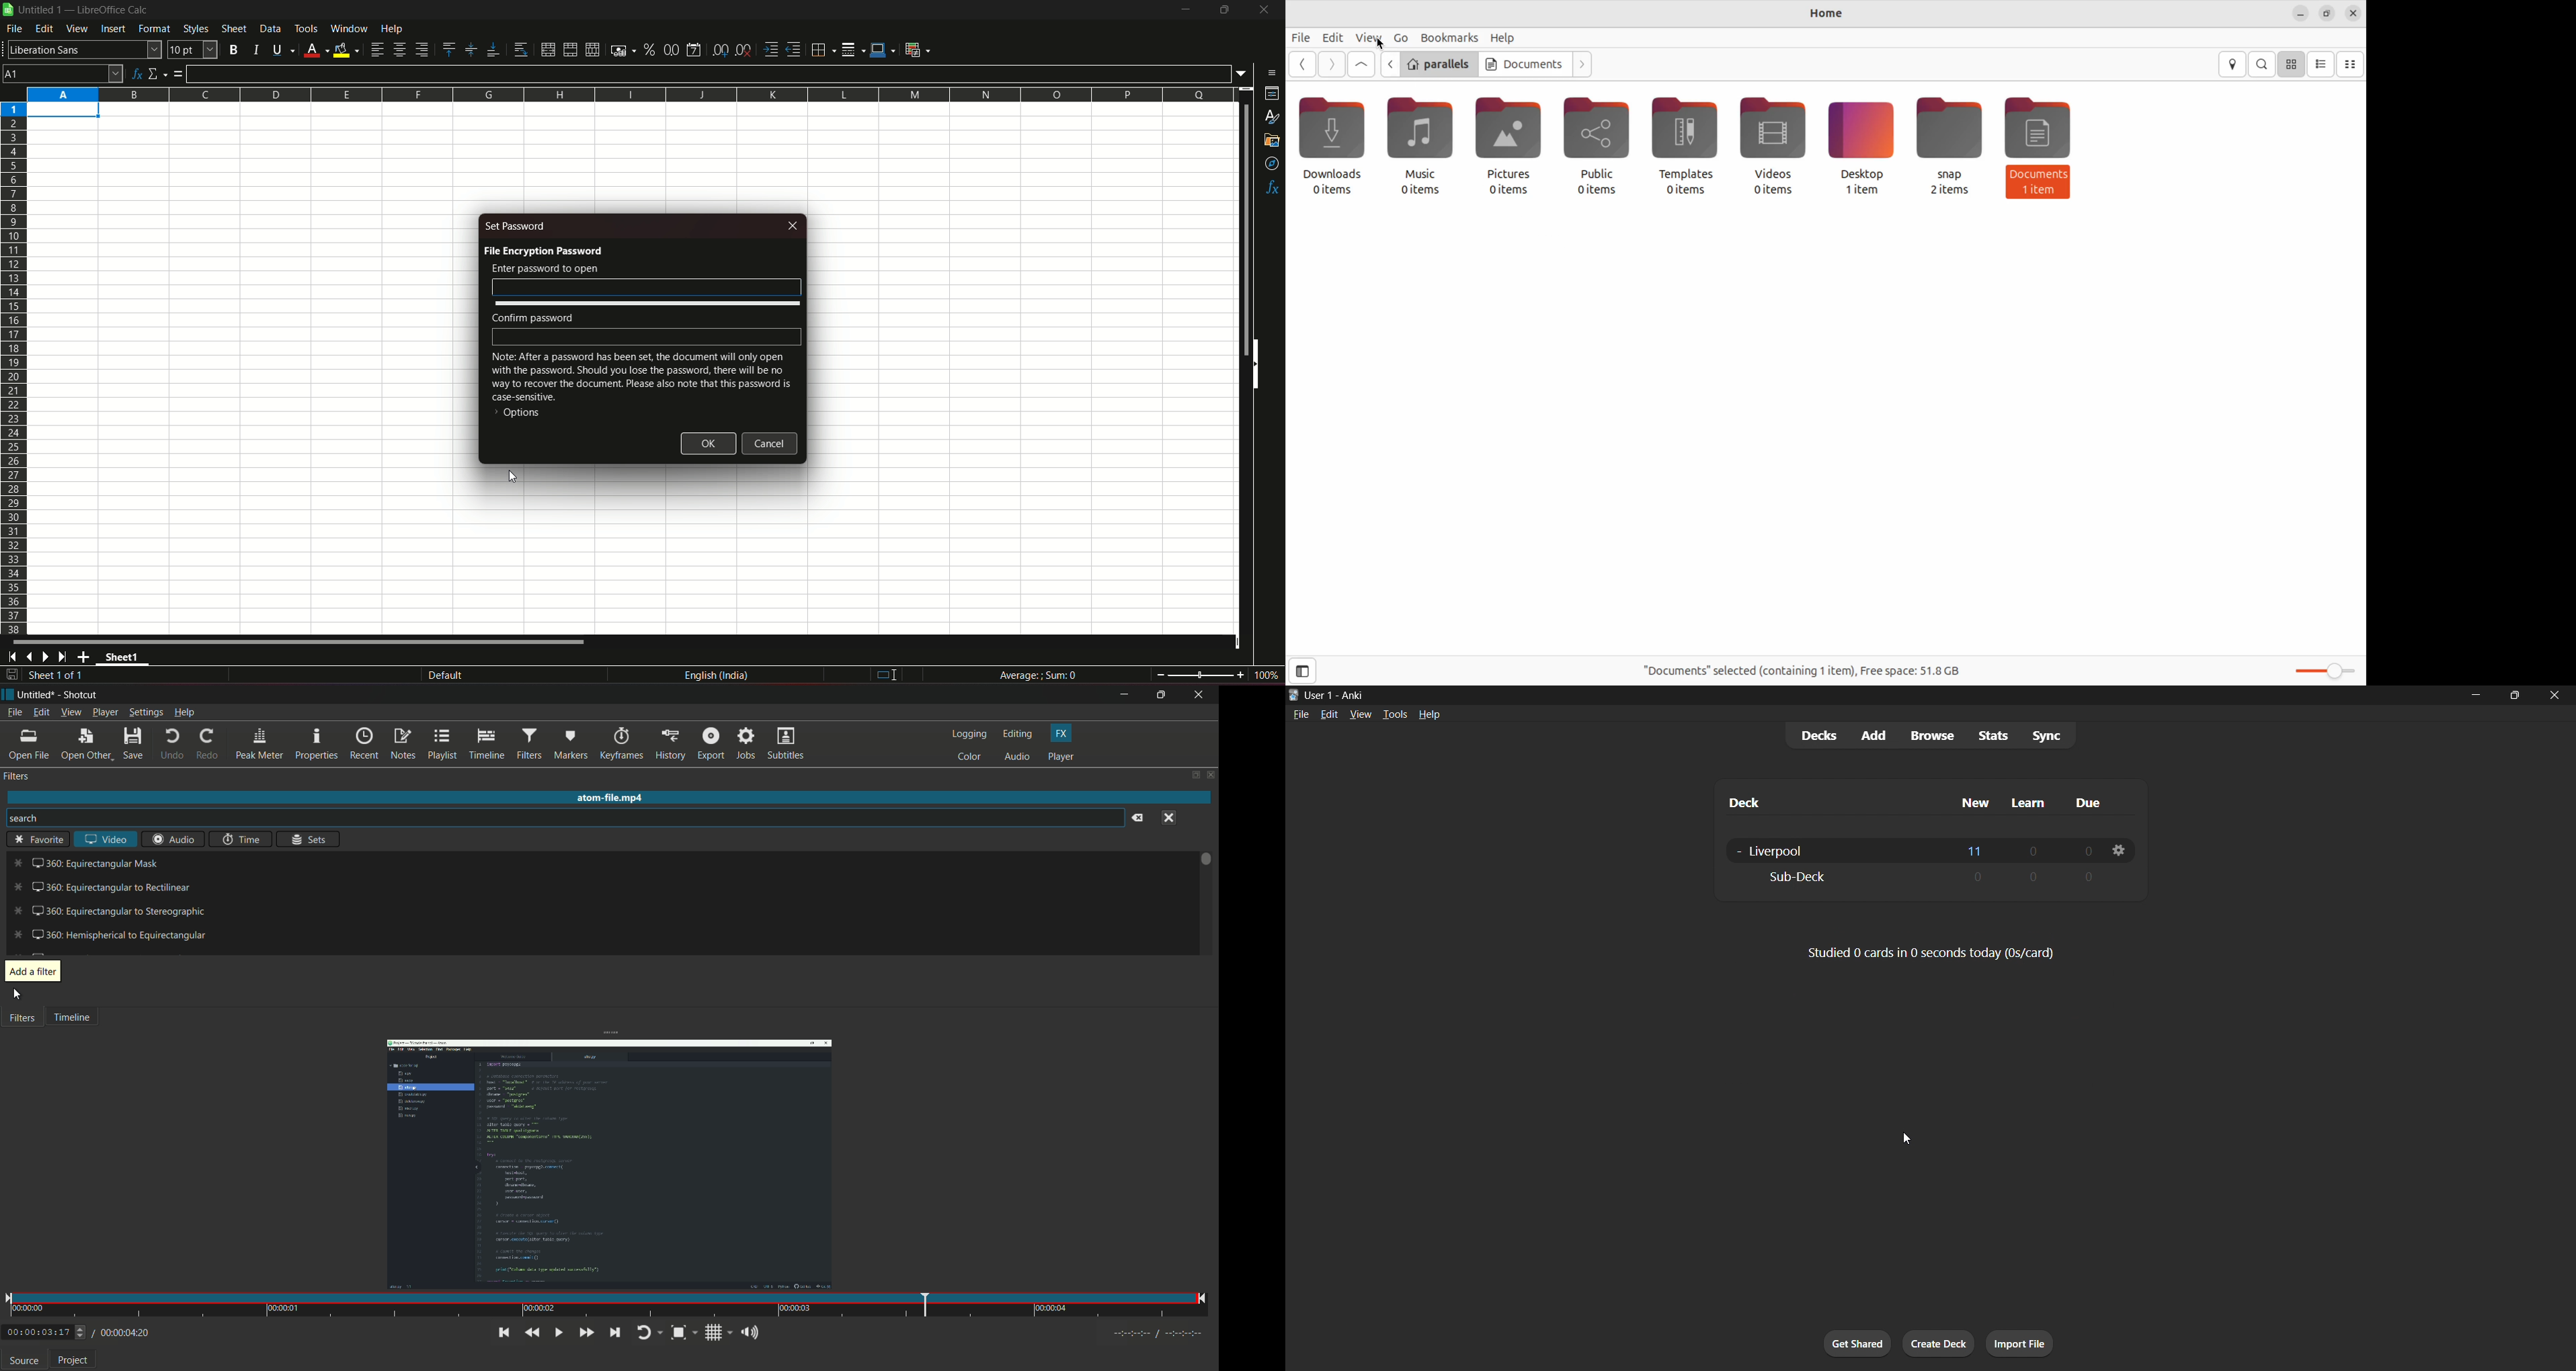 Image resolution: width=2576 pixels, height=1372 pixels. Describe the element at coordinates (1929, 733) in the screenshot. I see `browse` at that location.